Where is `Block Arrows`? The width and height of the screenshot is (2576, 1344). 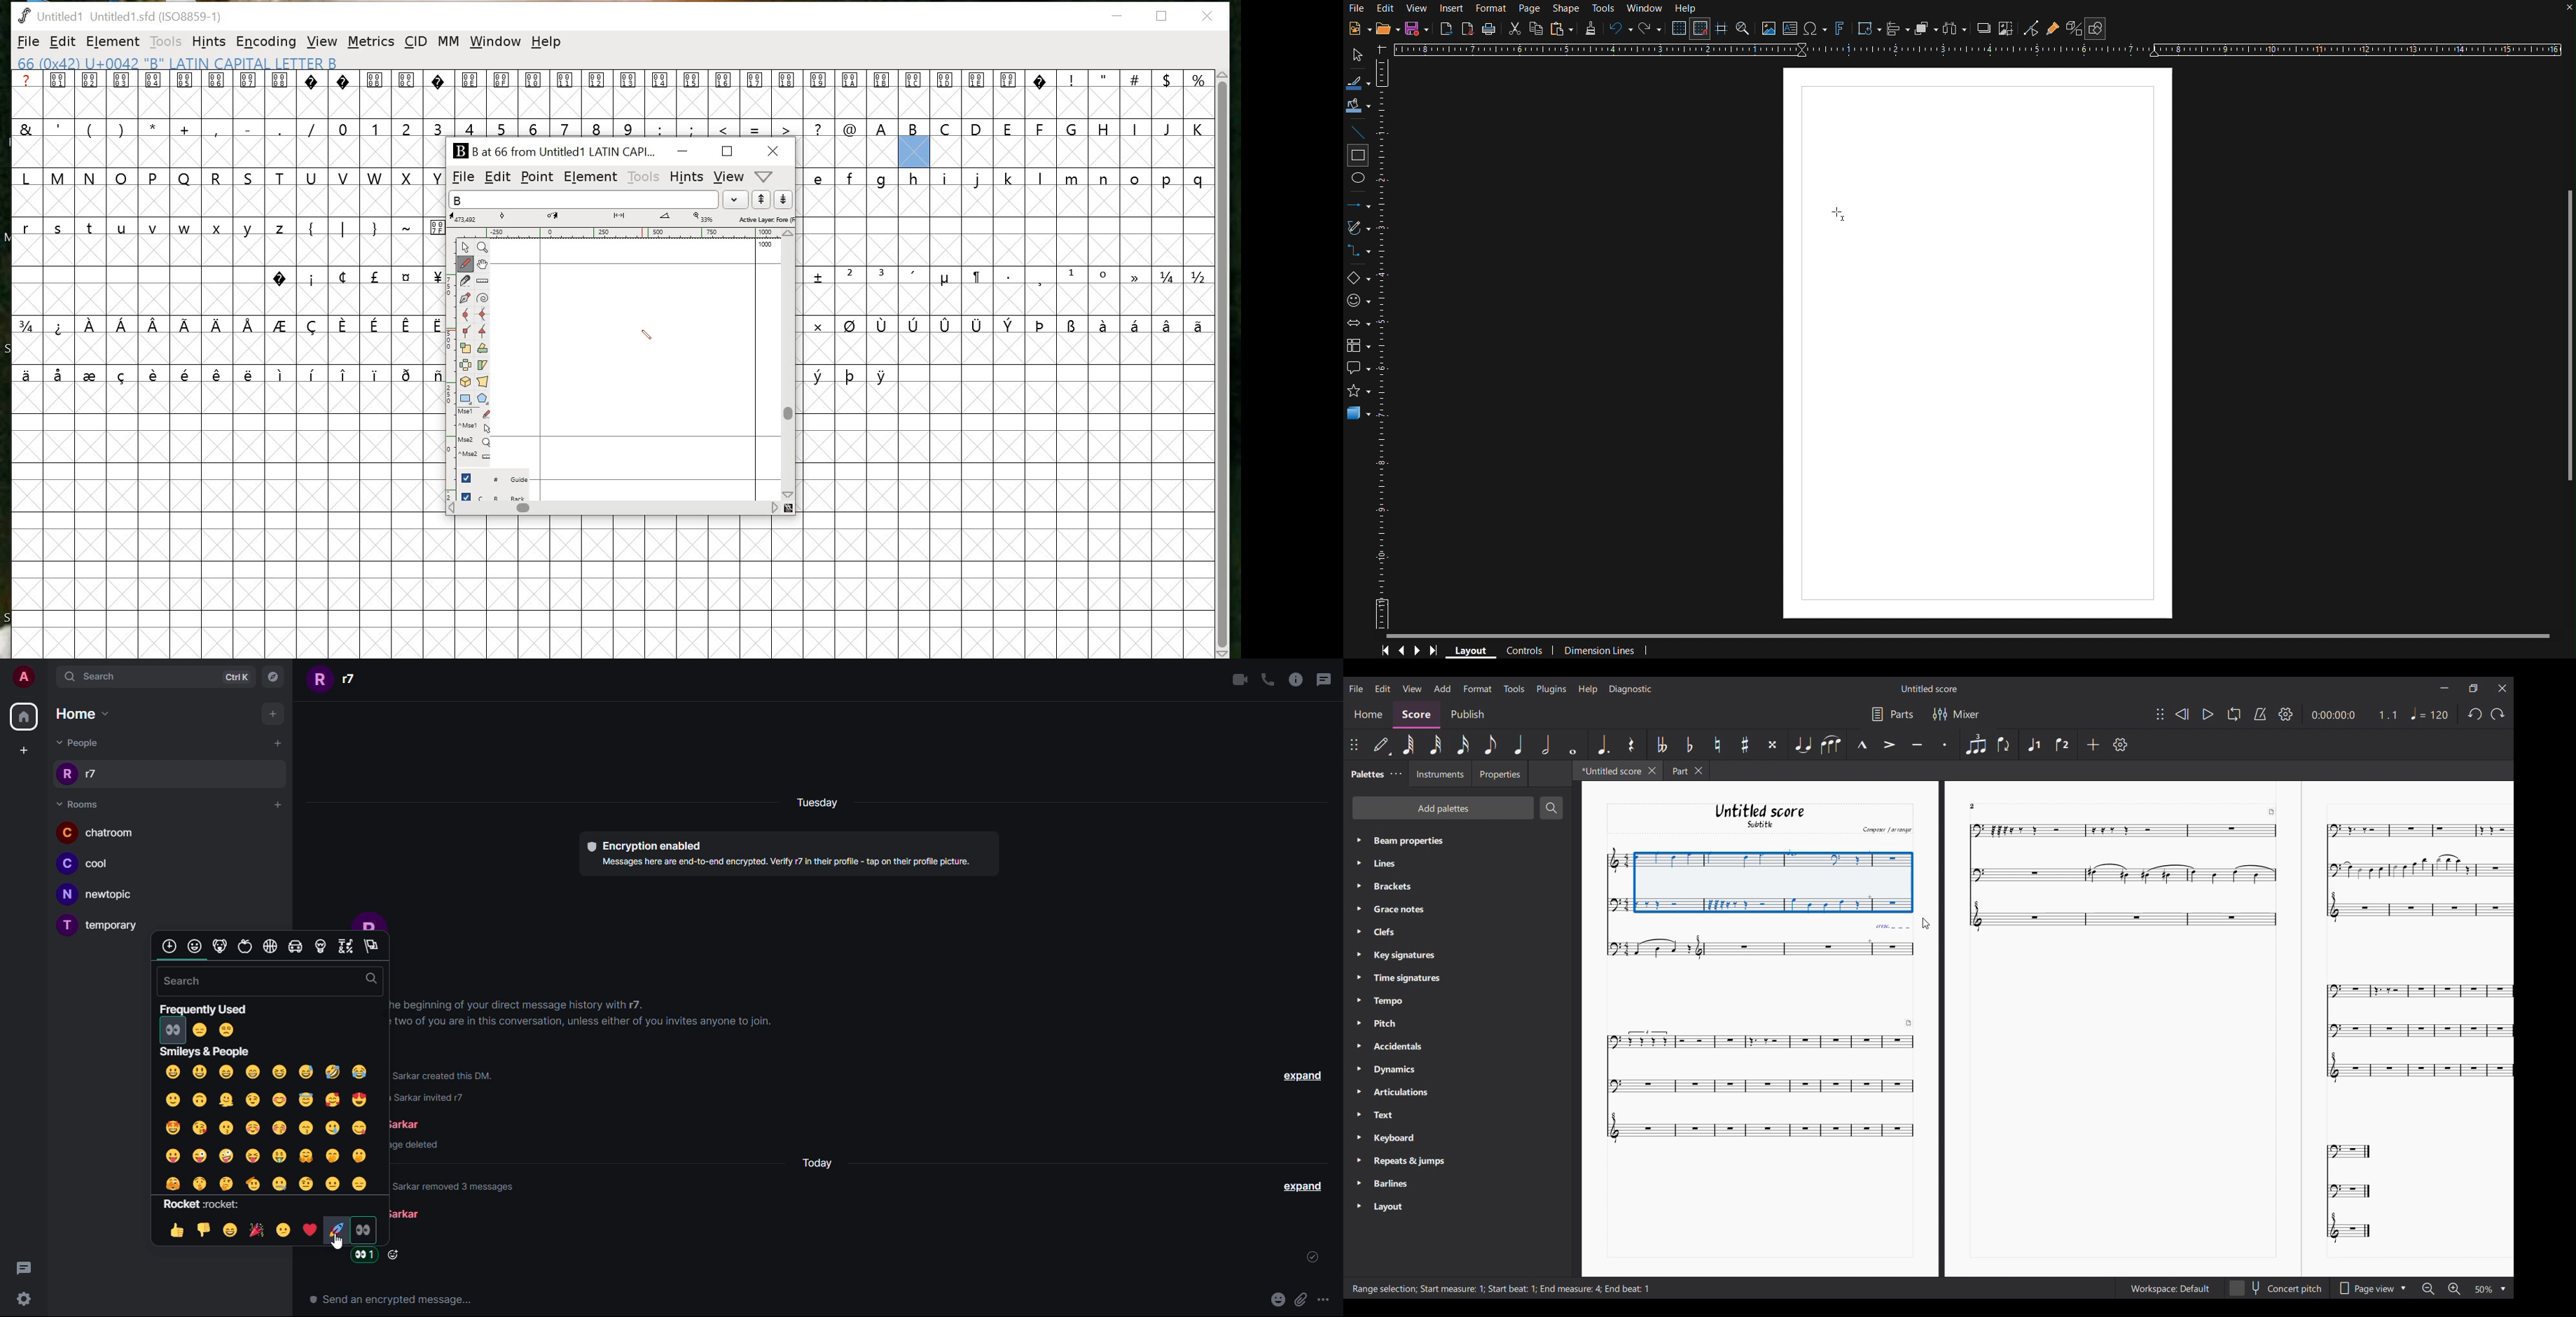
Block Arrows is located at coordinates (1359, 325).